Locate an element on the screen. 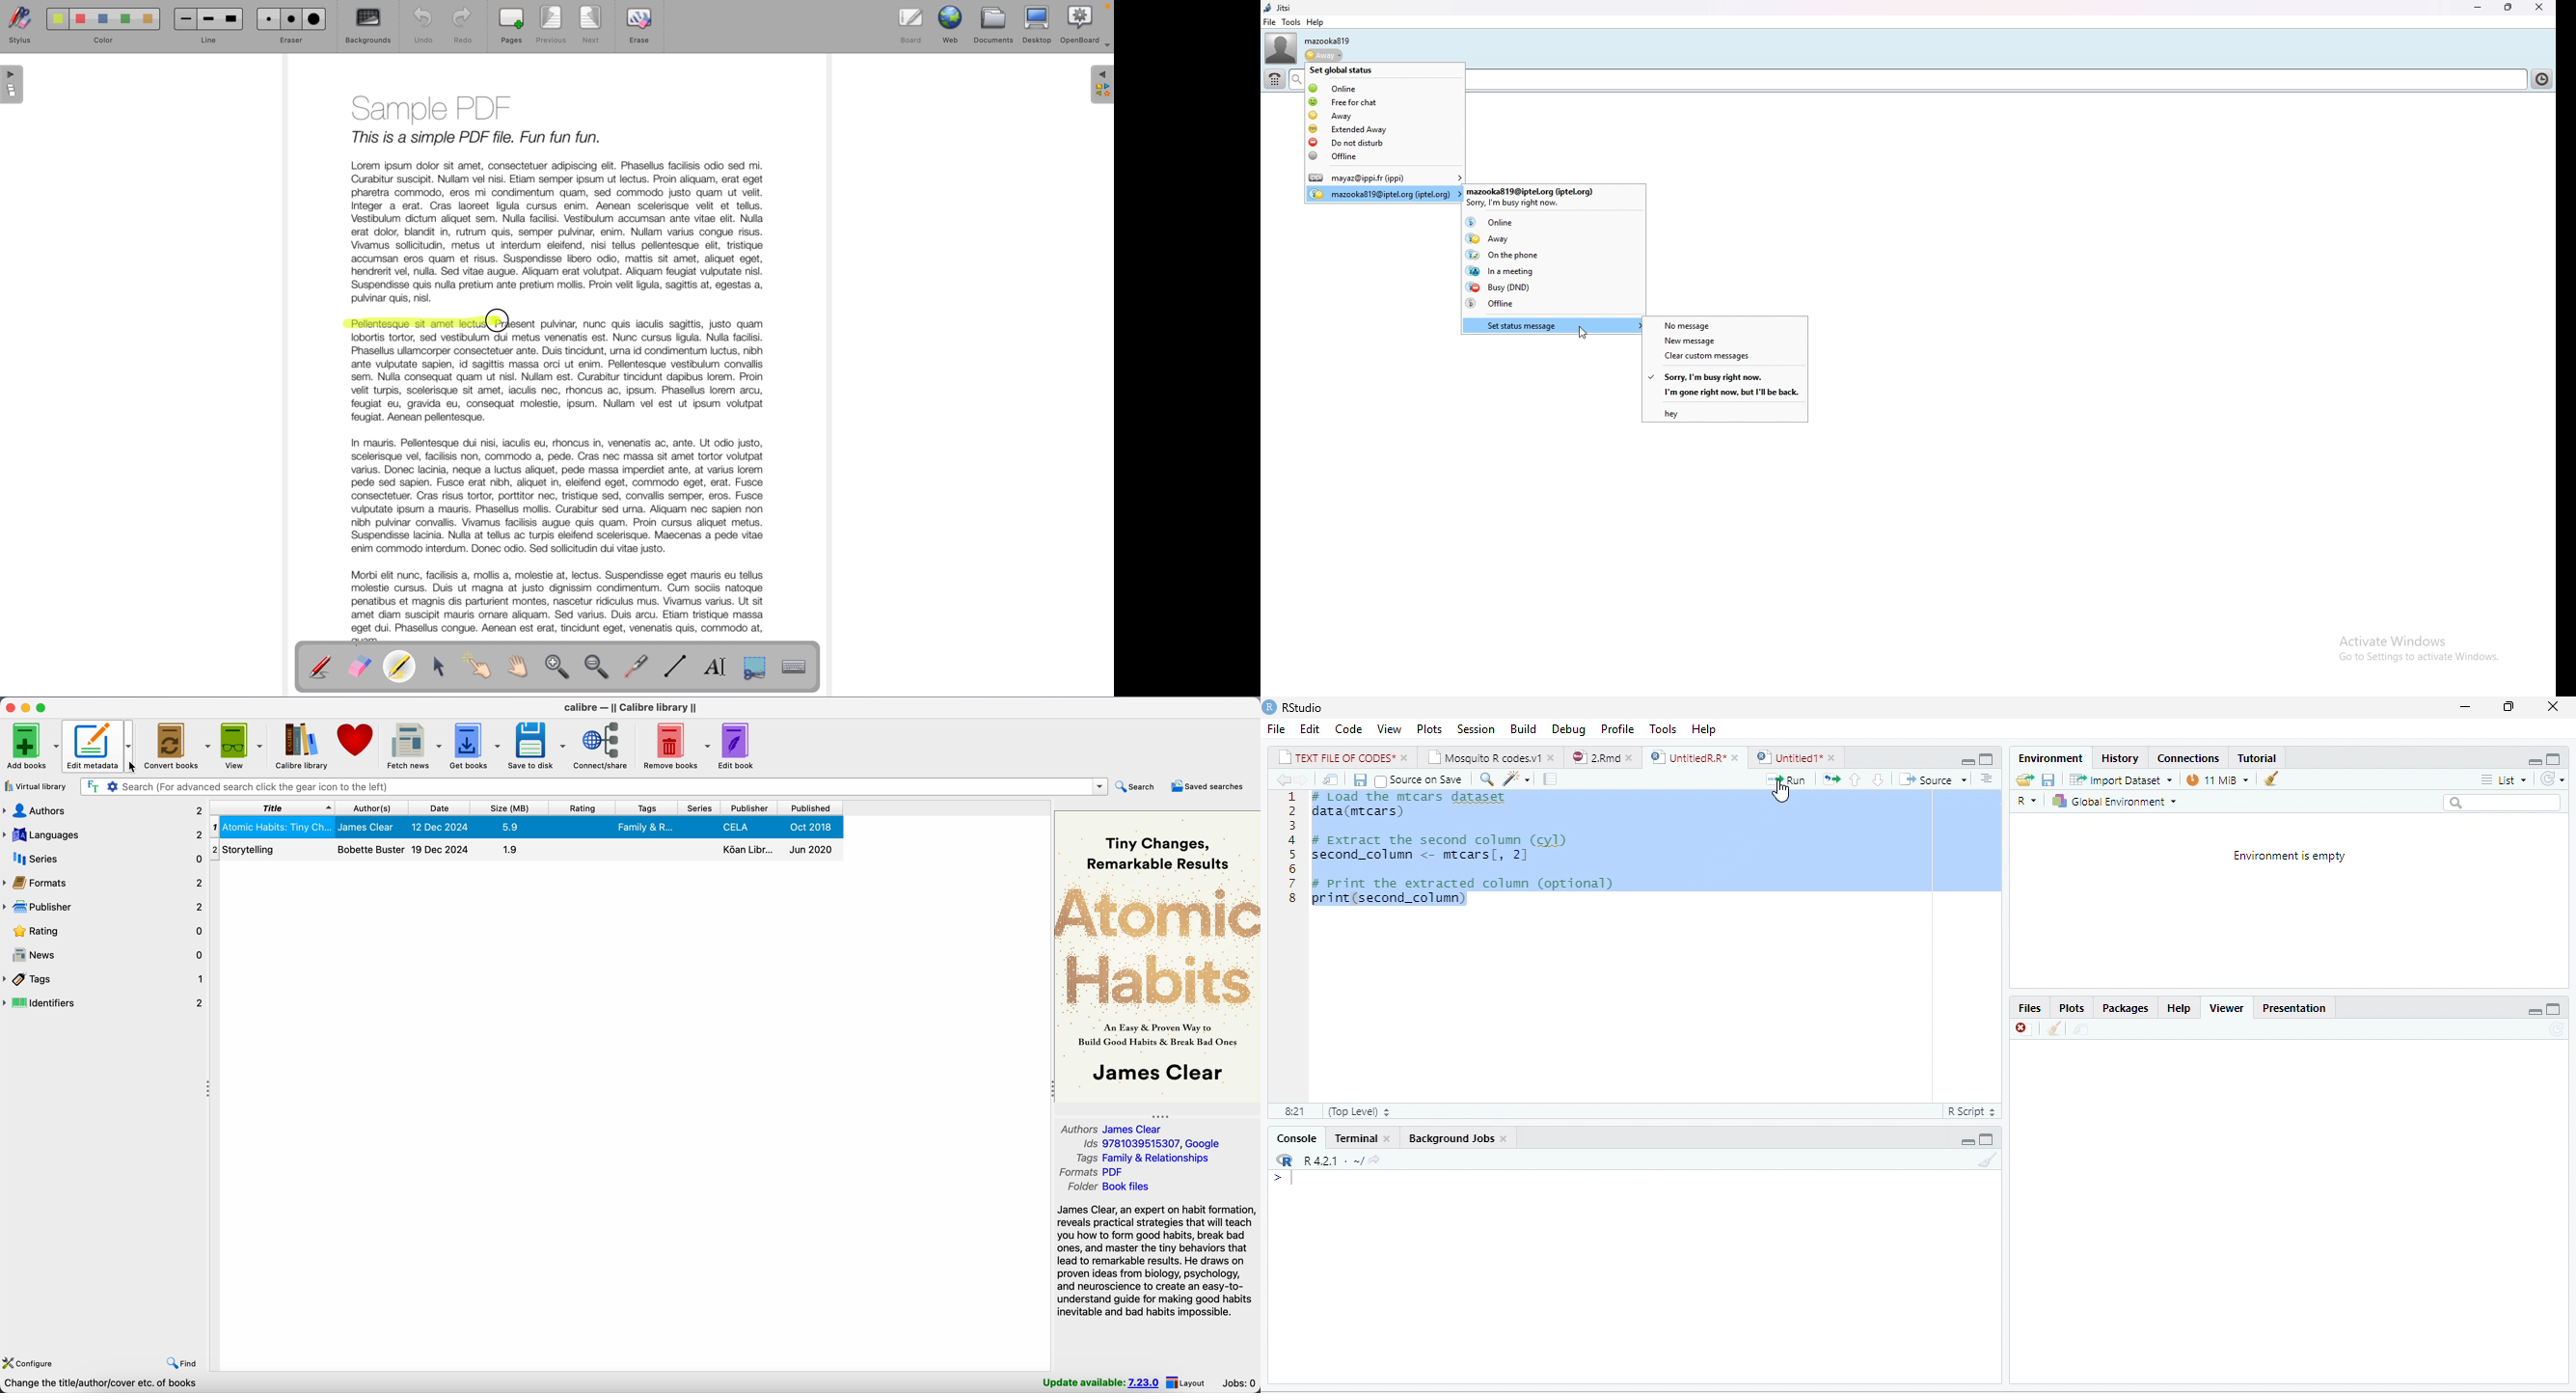  eraser is located at coordinates (359, 667).